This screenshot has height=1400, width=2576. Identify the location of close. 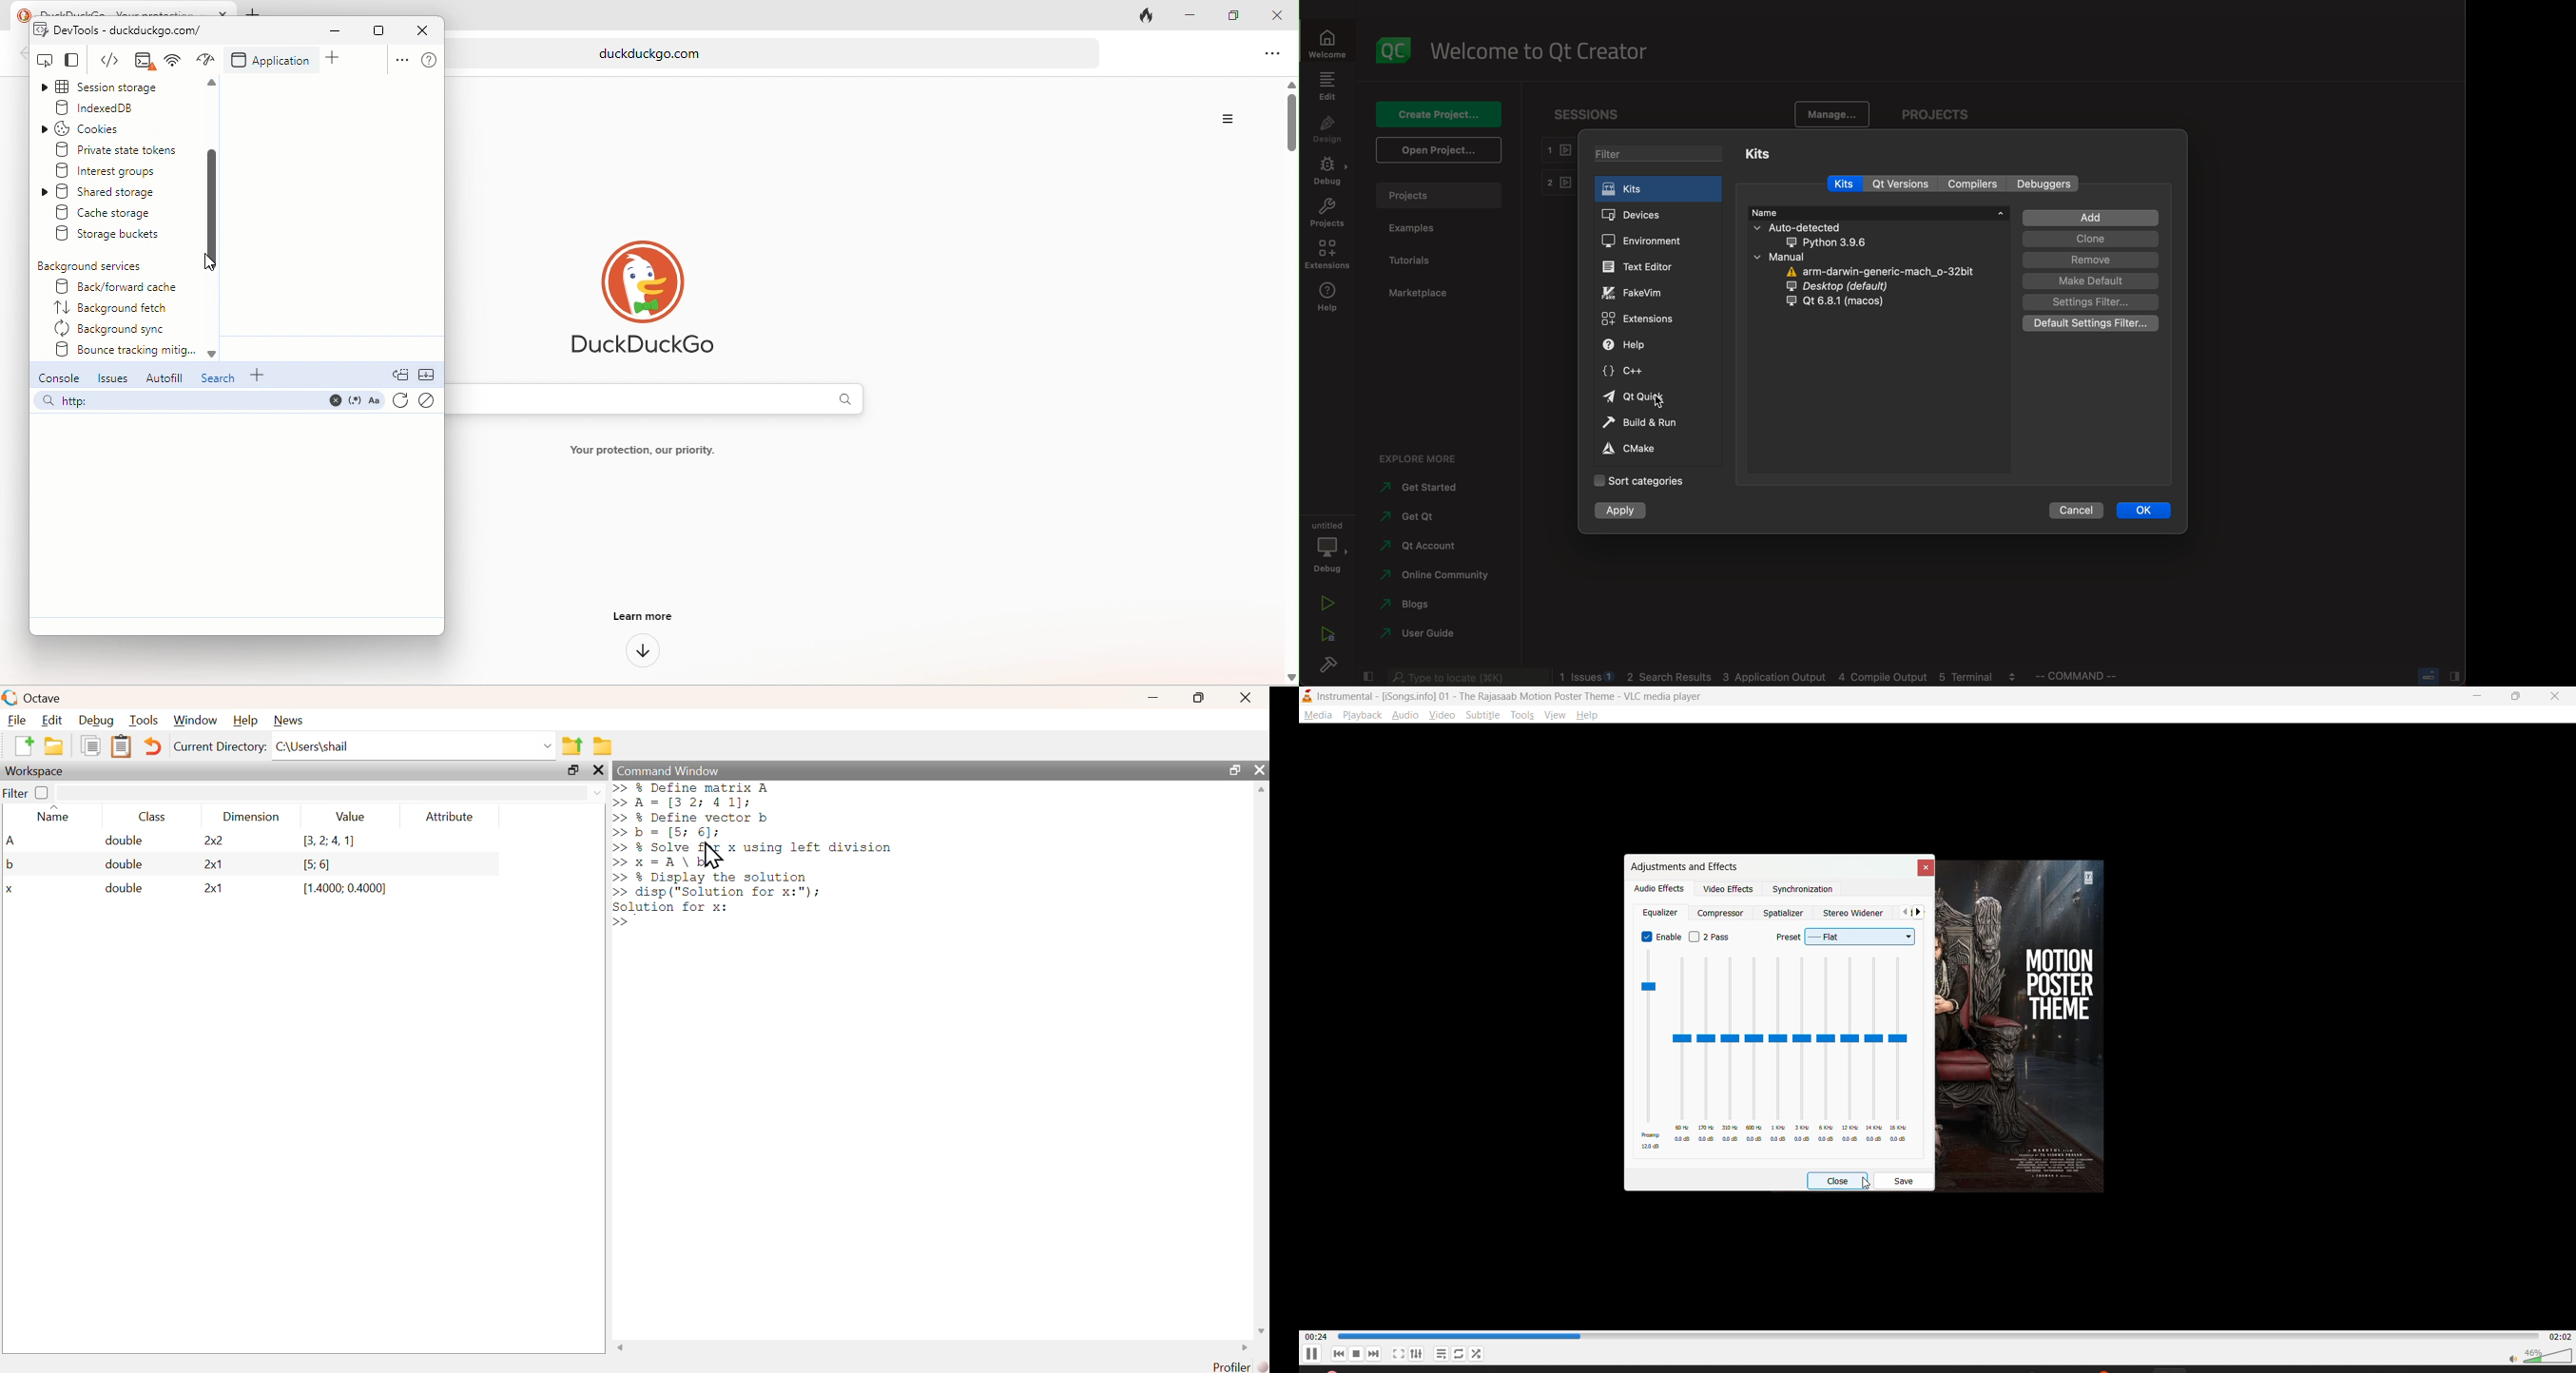
(597, 771).